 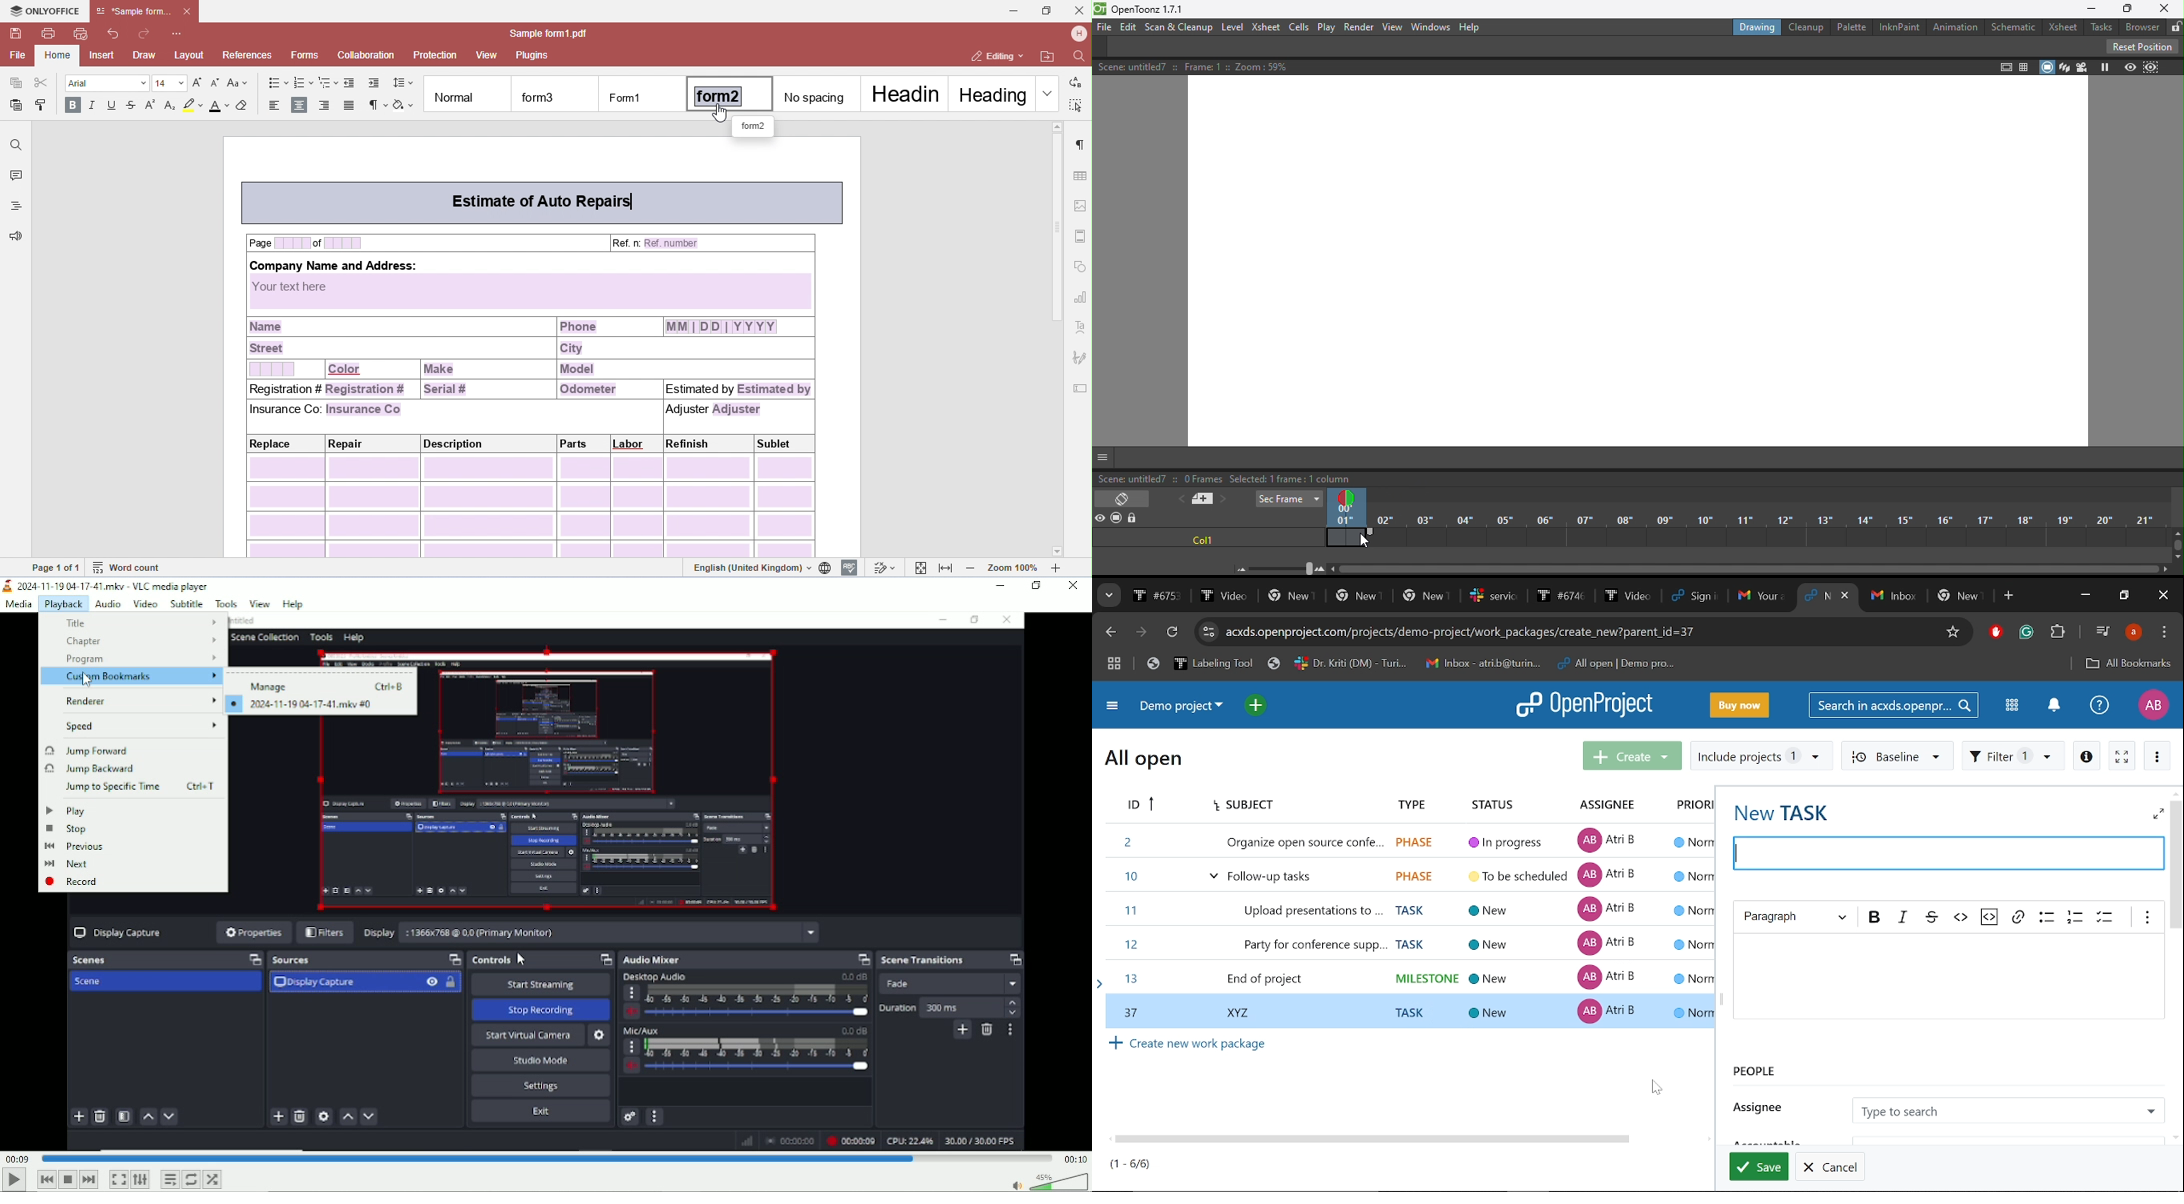 I want to click on 3D view, so click(x=2062, y=66).